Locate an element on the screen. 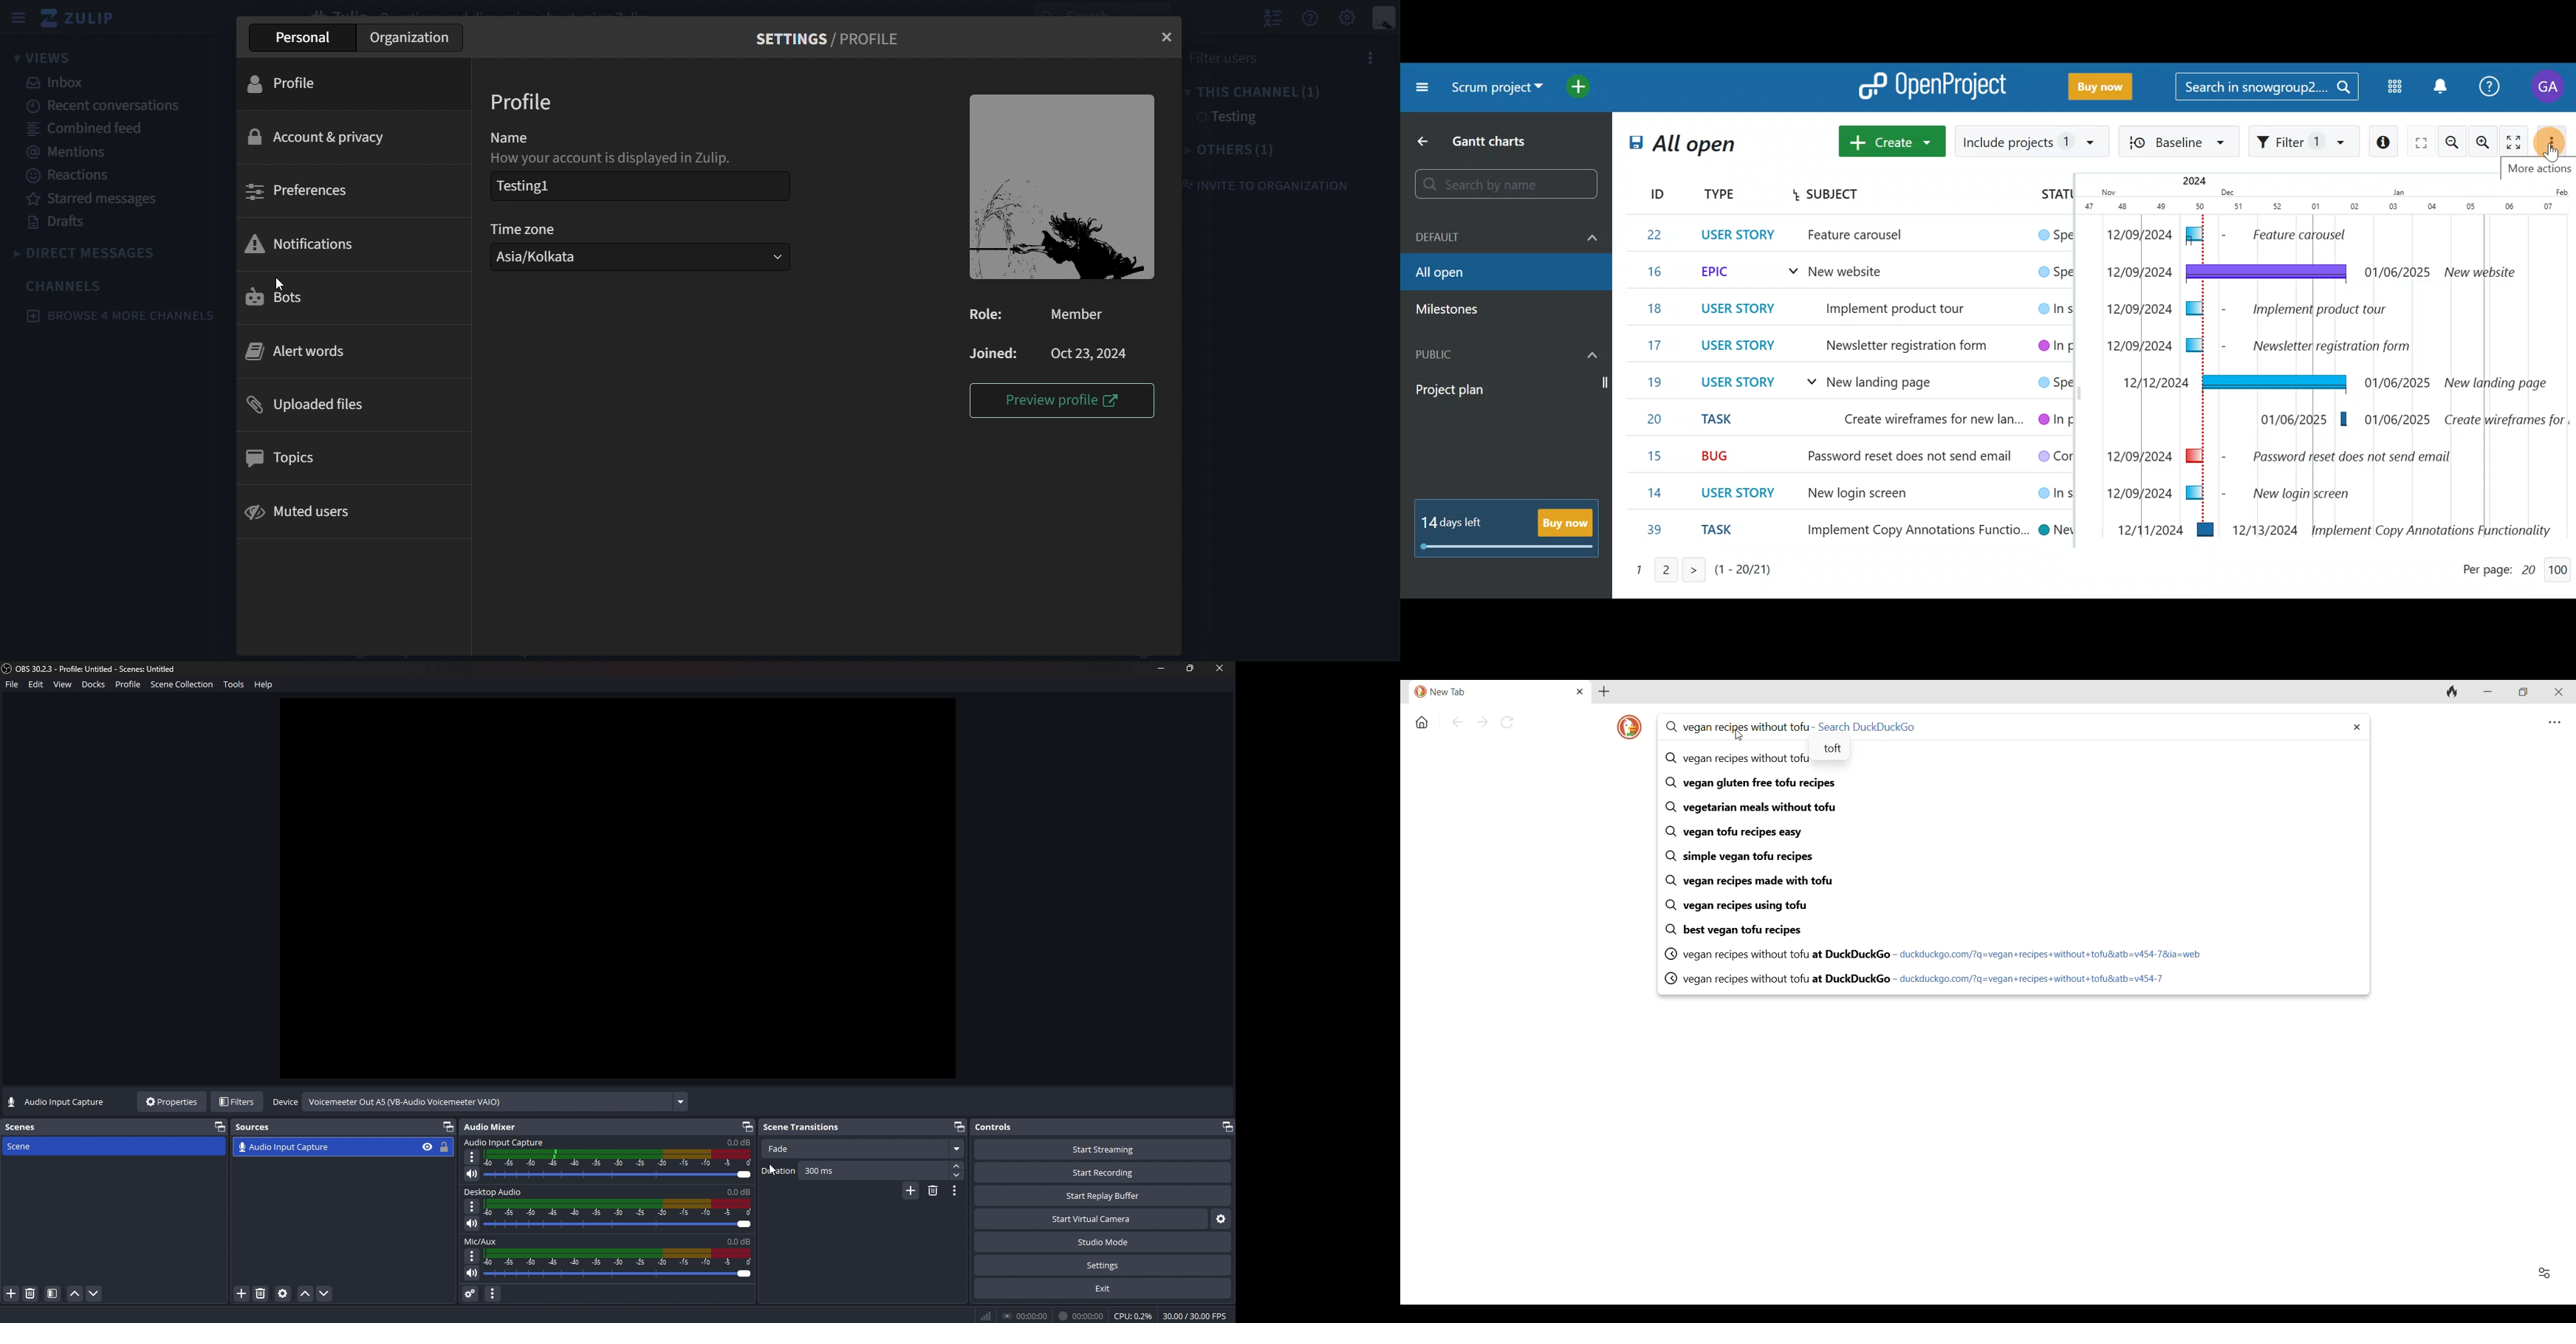  alert words is located at coordinates (304, 350).